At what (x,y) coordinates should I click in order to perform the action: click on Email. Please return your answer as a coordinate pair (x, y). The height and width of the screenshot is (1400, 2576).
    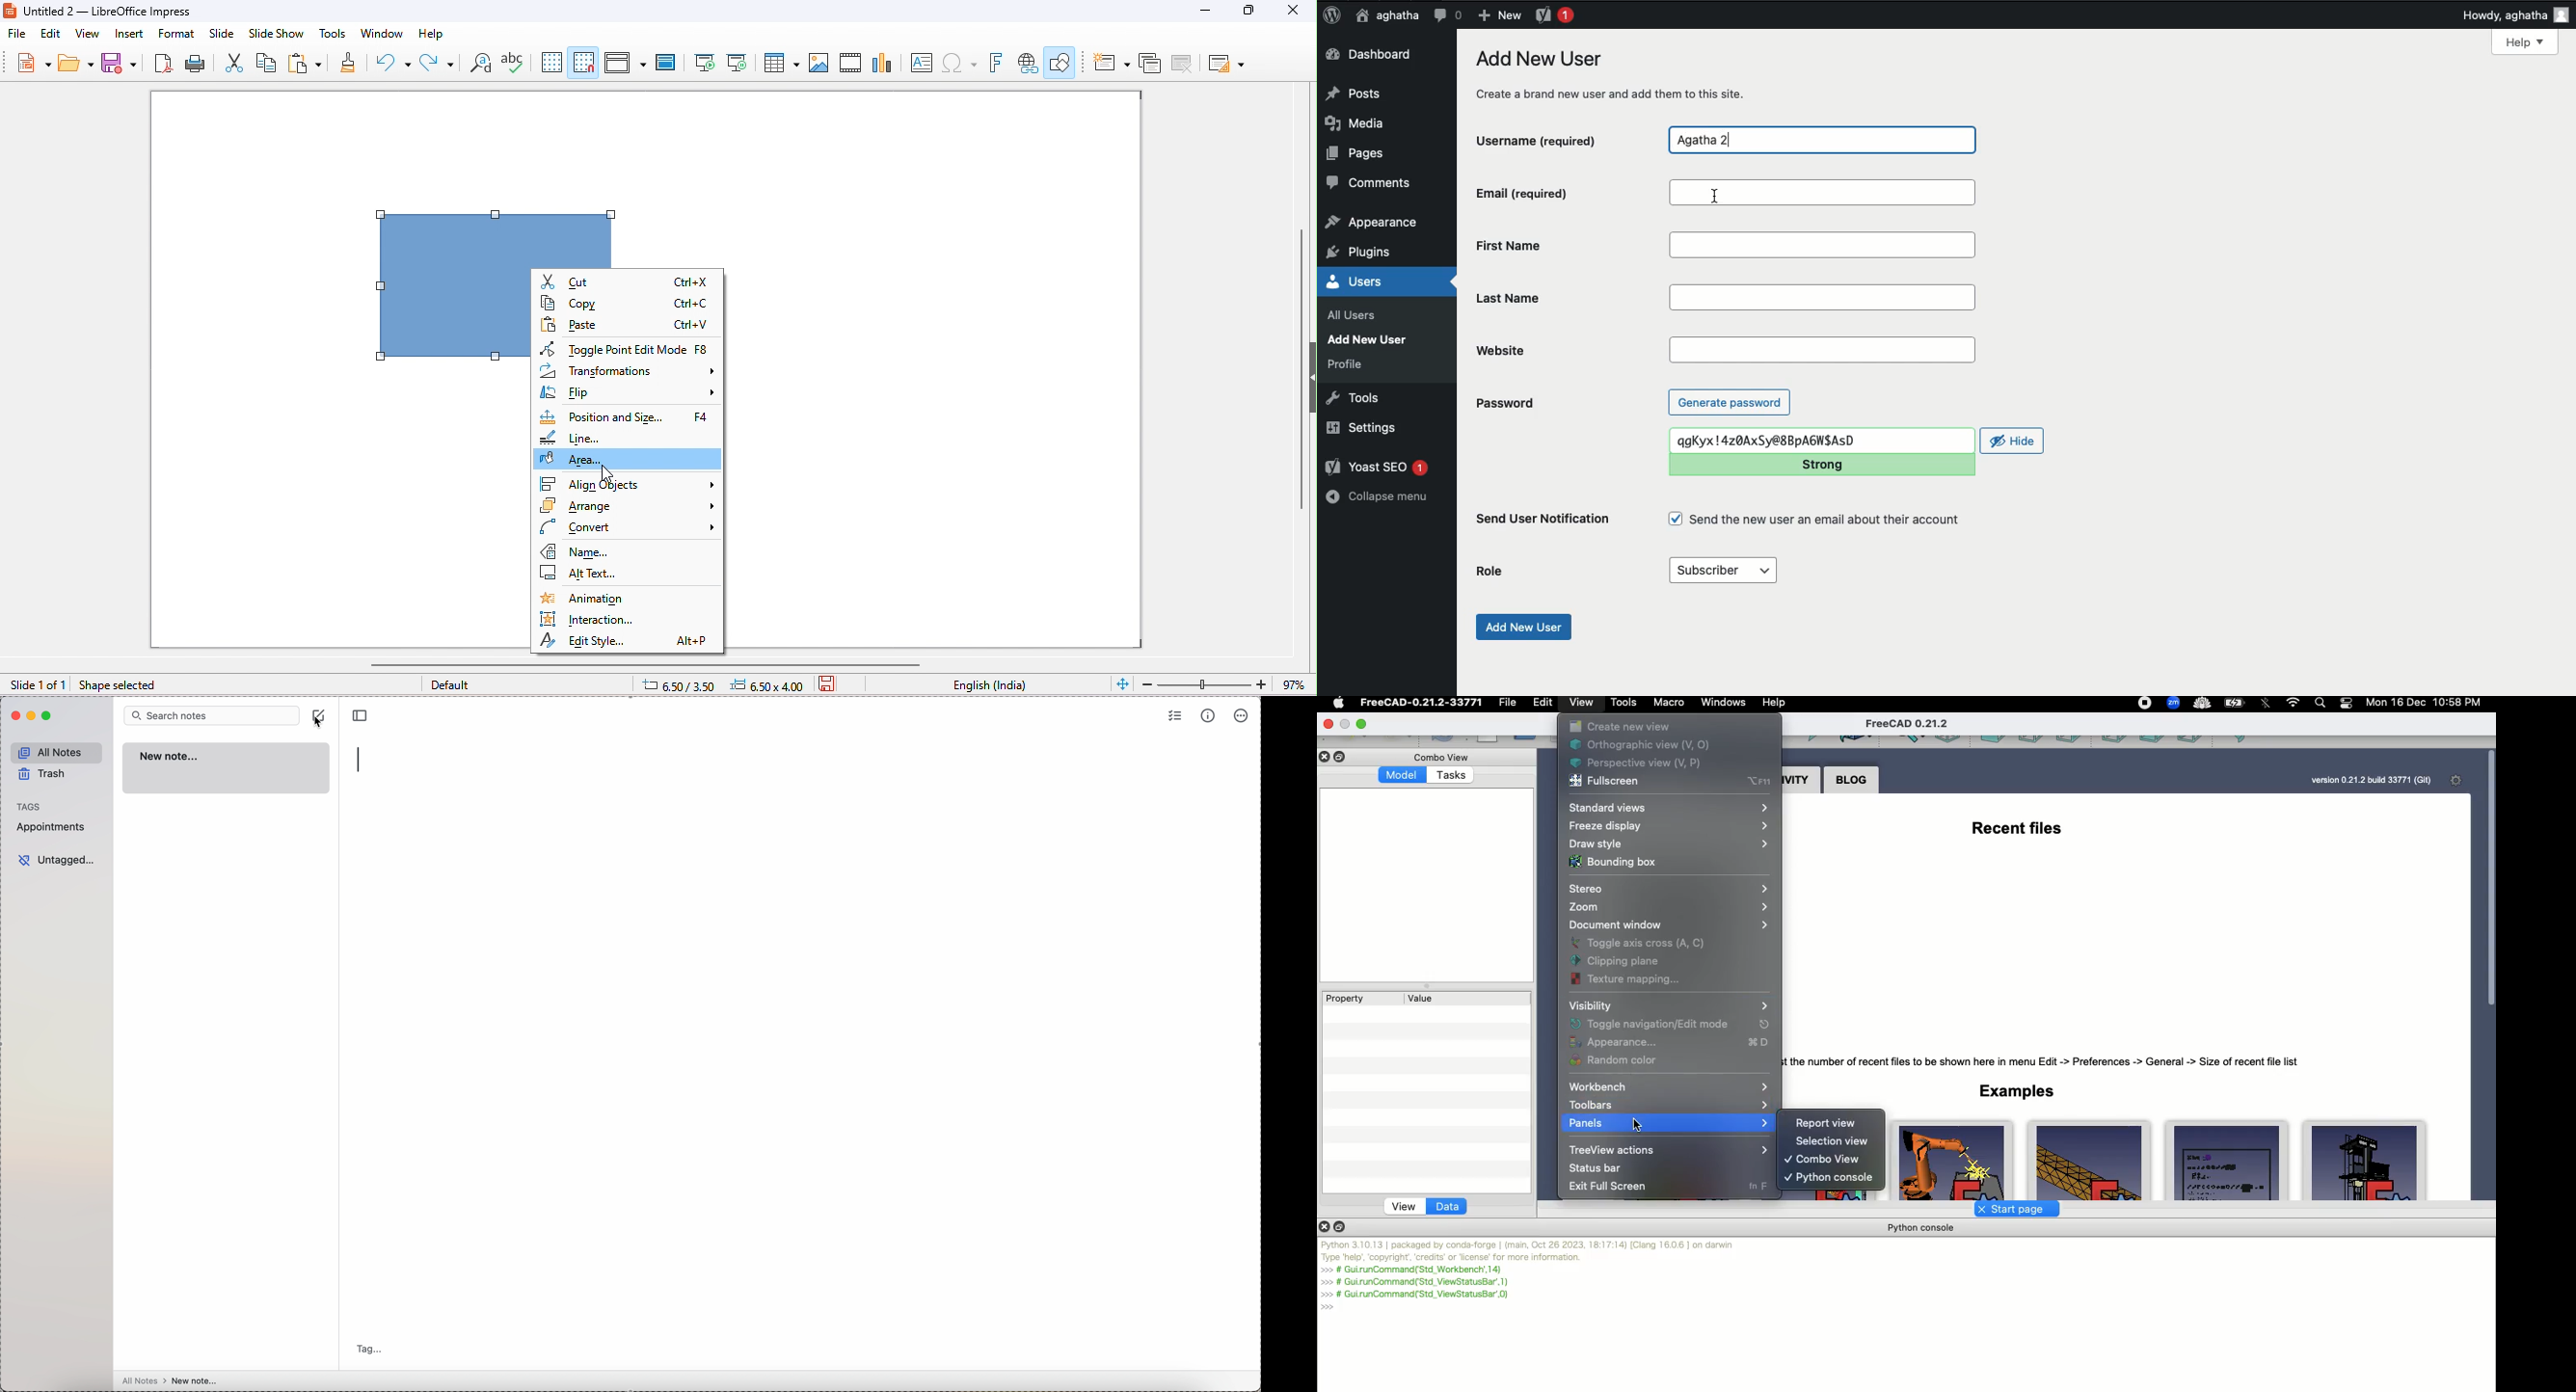
    Looking at the image, I should click on (1821, 191).